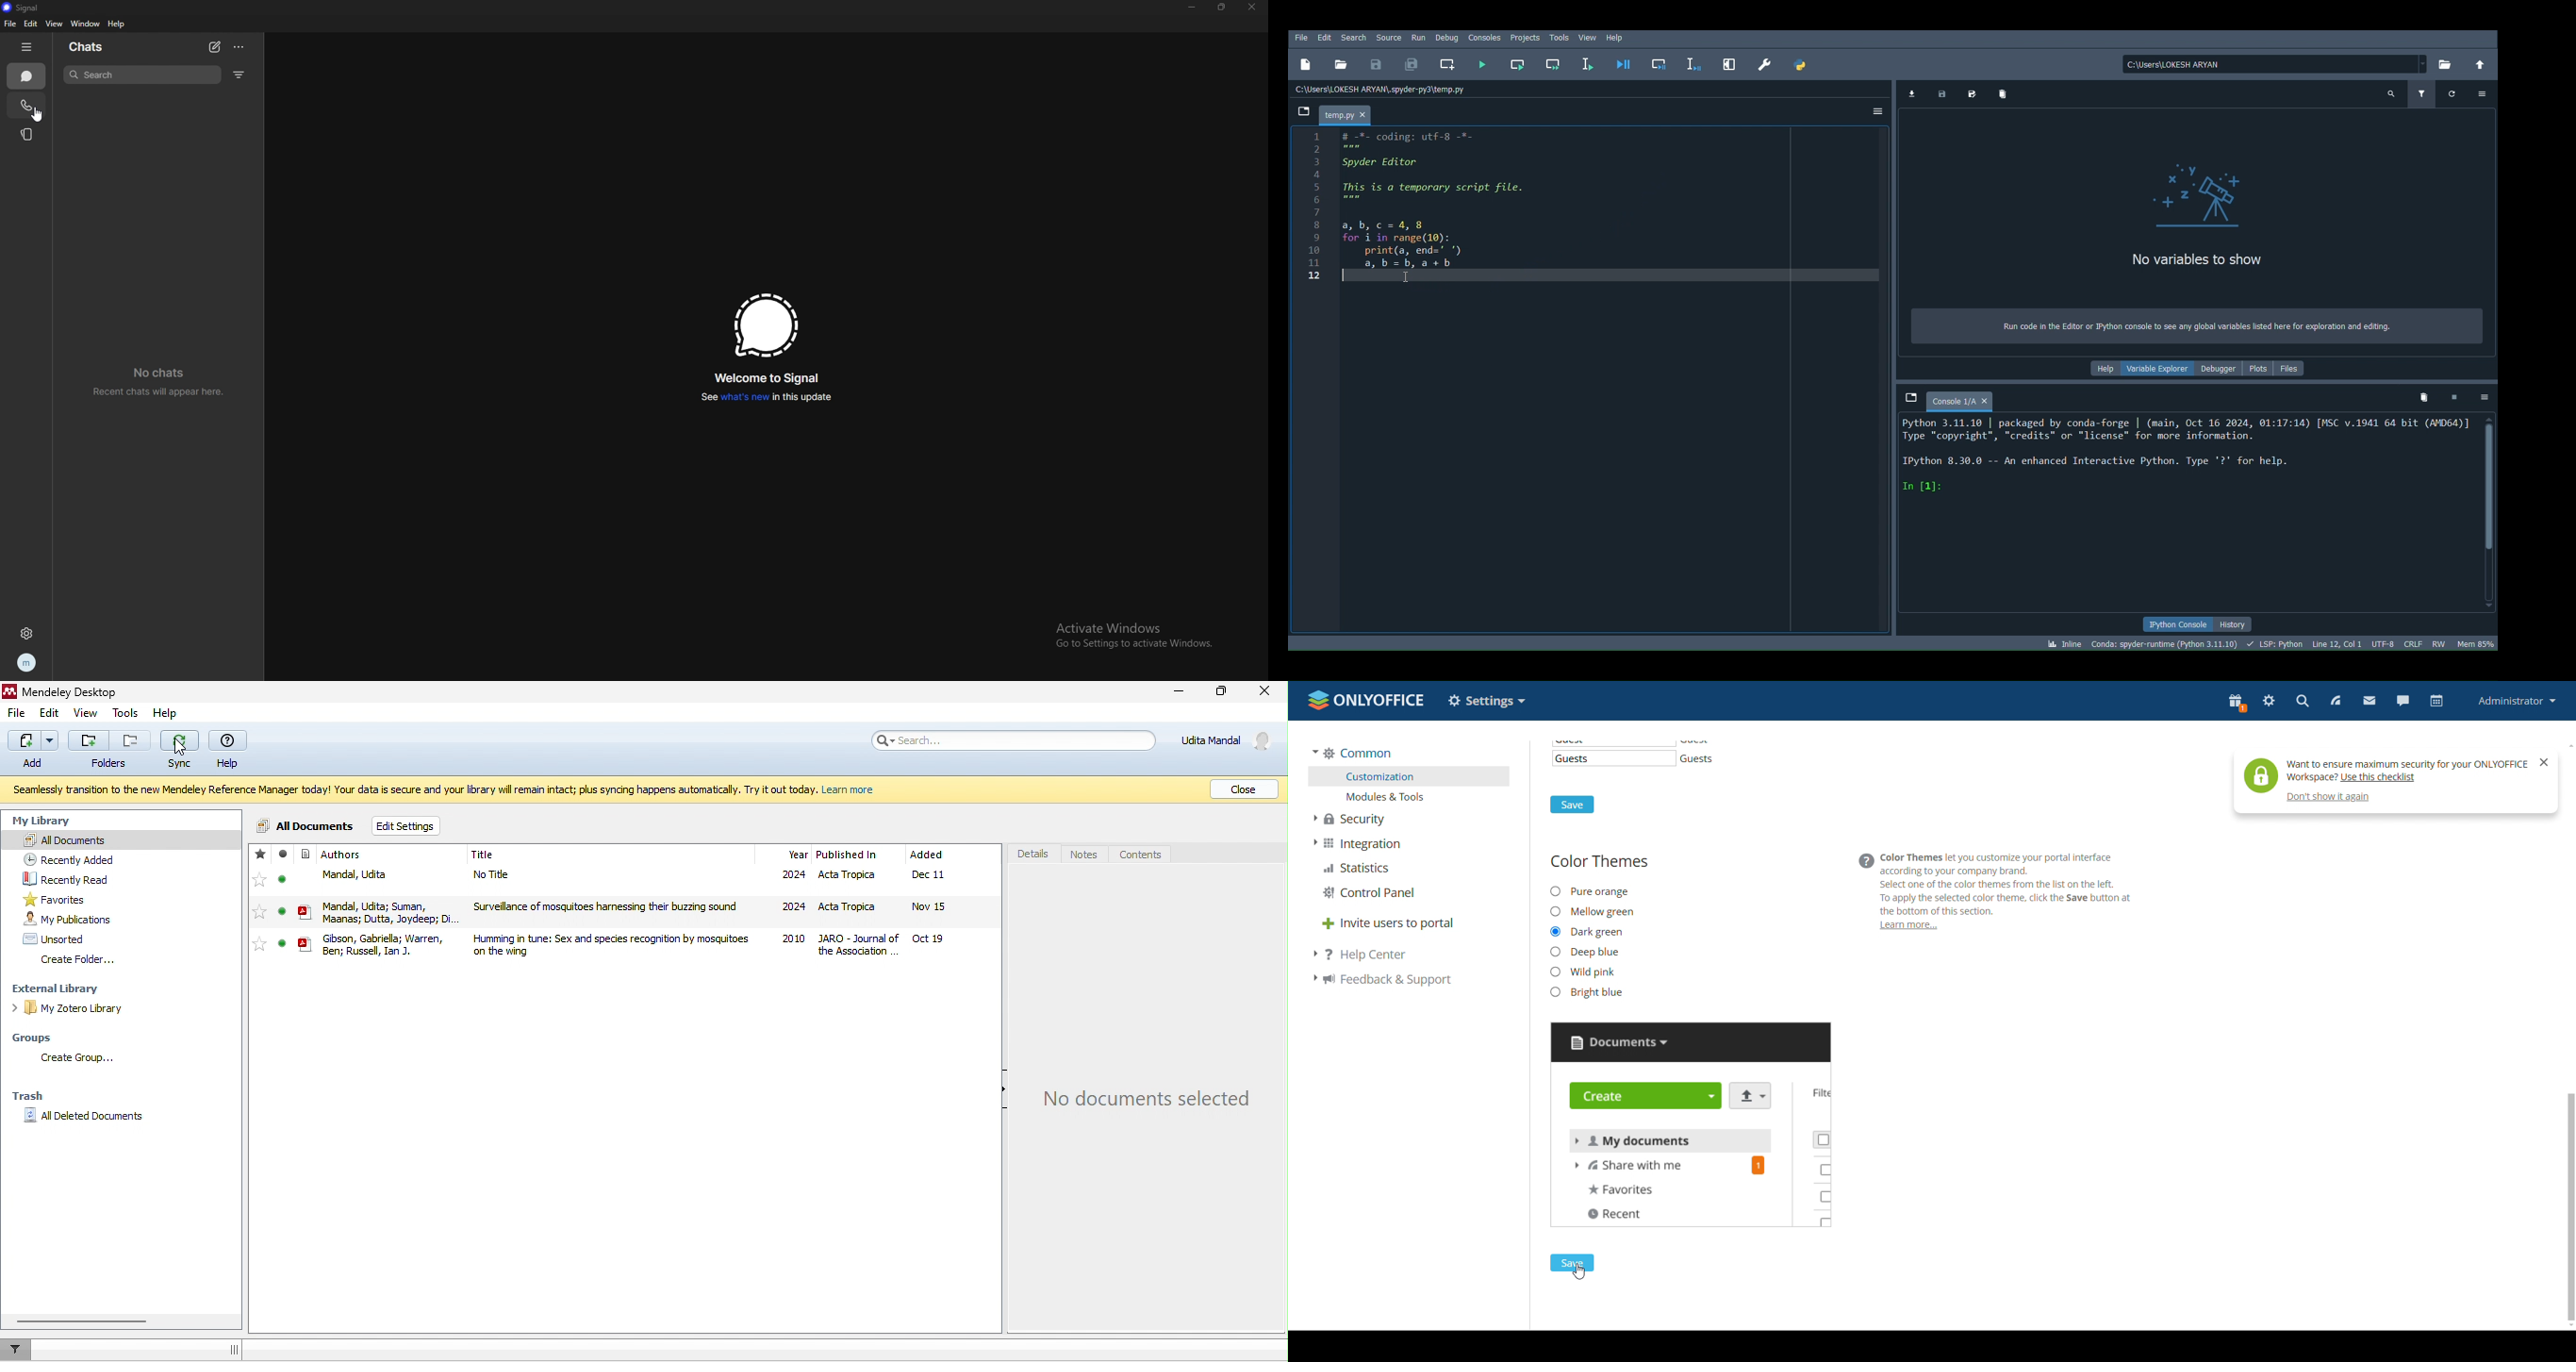  What do you see at coordinates (1913, 397) in the screenshot?
I see `Browse tabs` at bounding box center [1913, 397].